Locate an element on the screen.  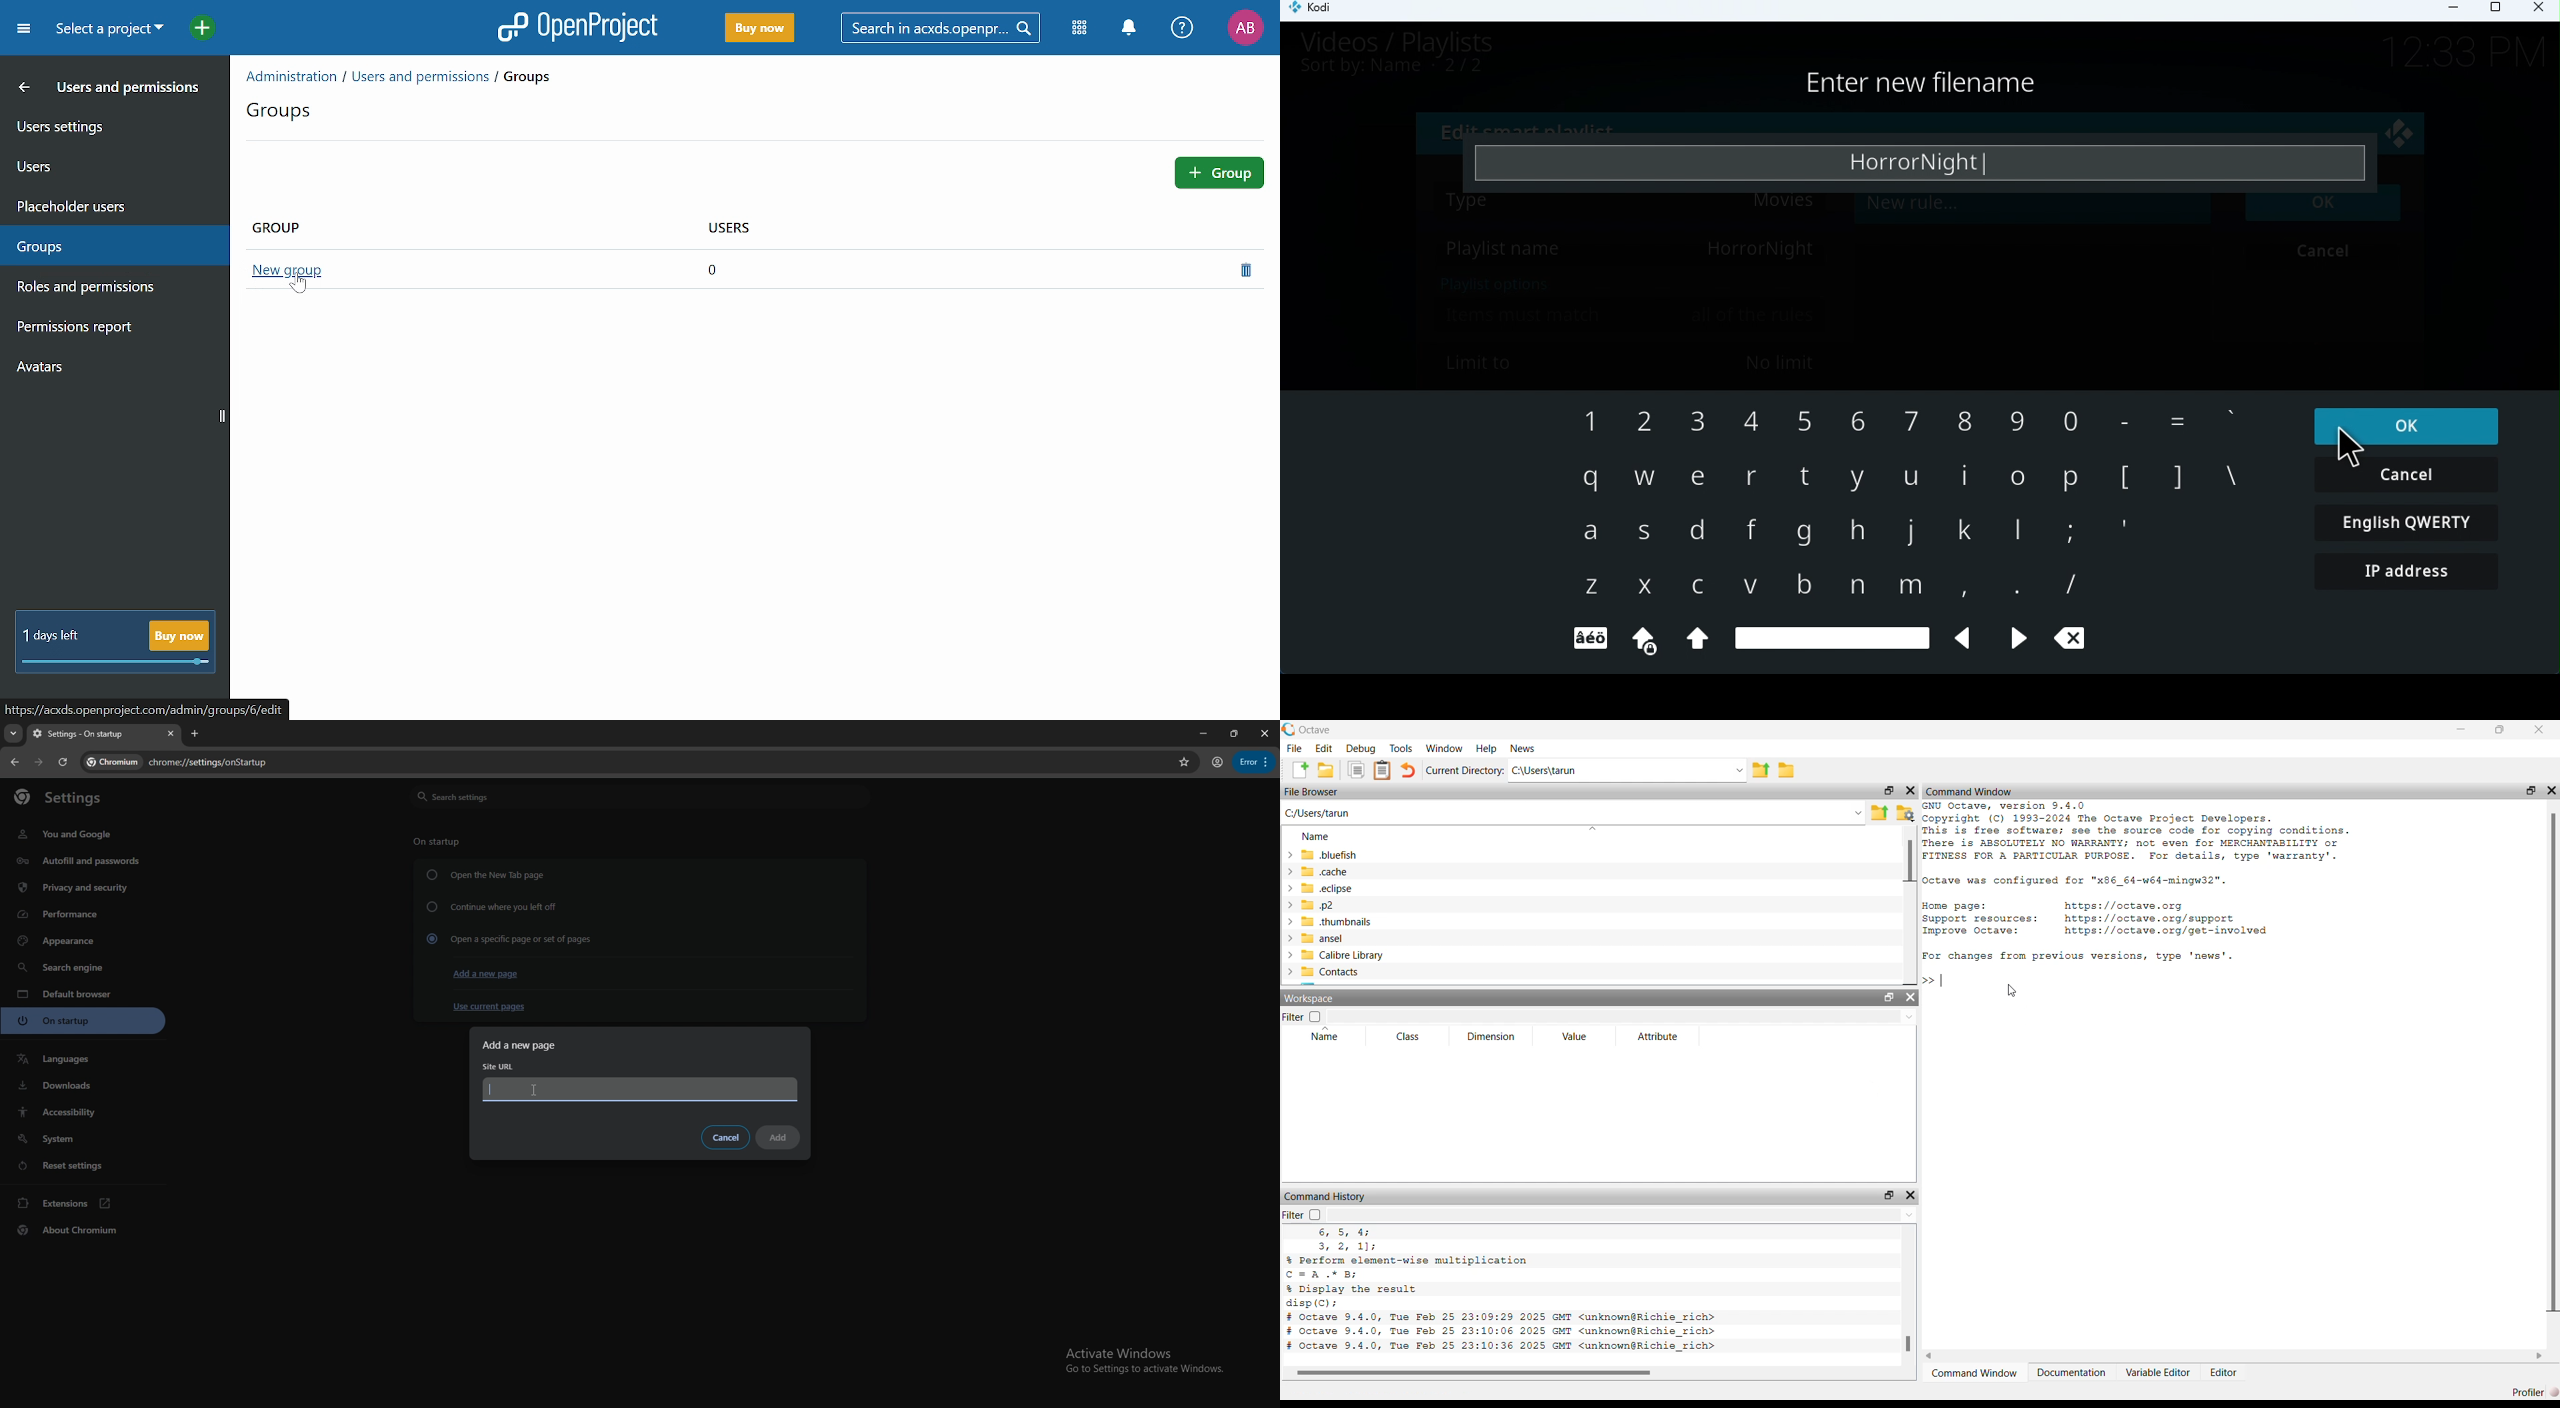
accessibility is located at coordinates (85, 1113).